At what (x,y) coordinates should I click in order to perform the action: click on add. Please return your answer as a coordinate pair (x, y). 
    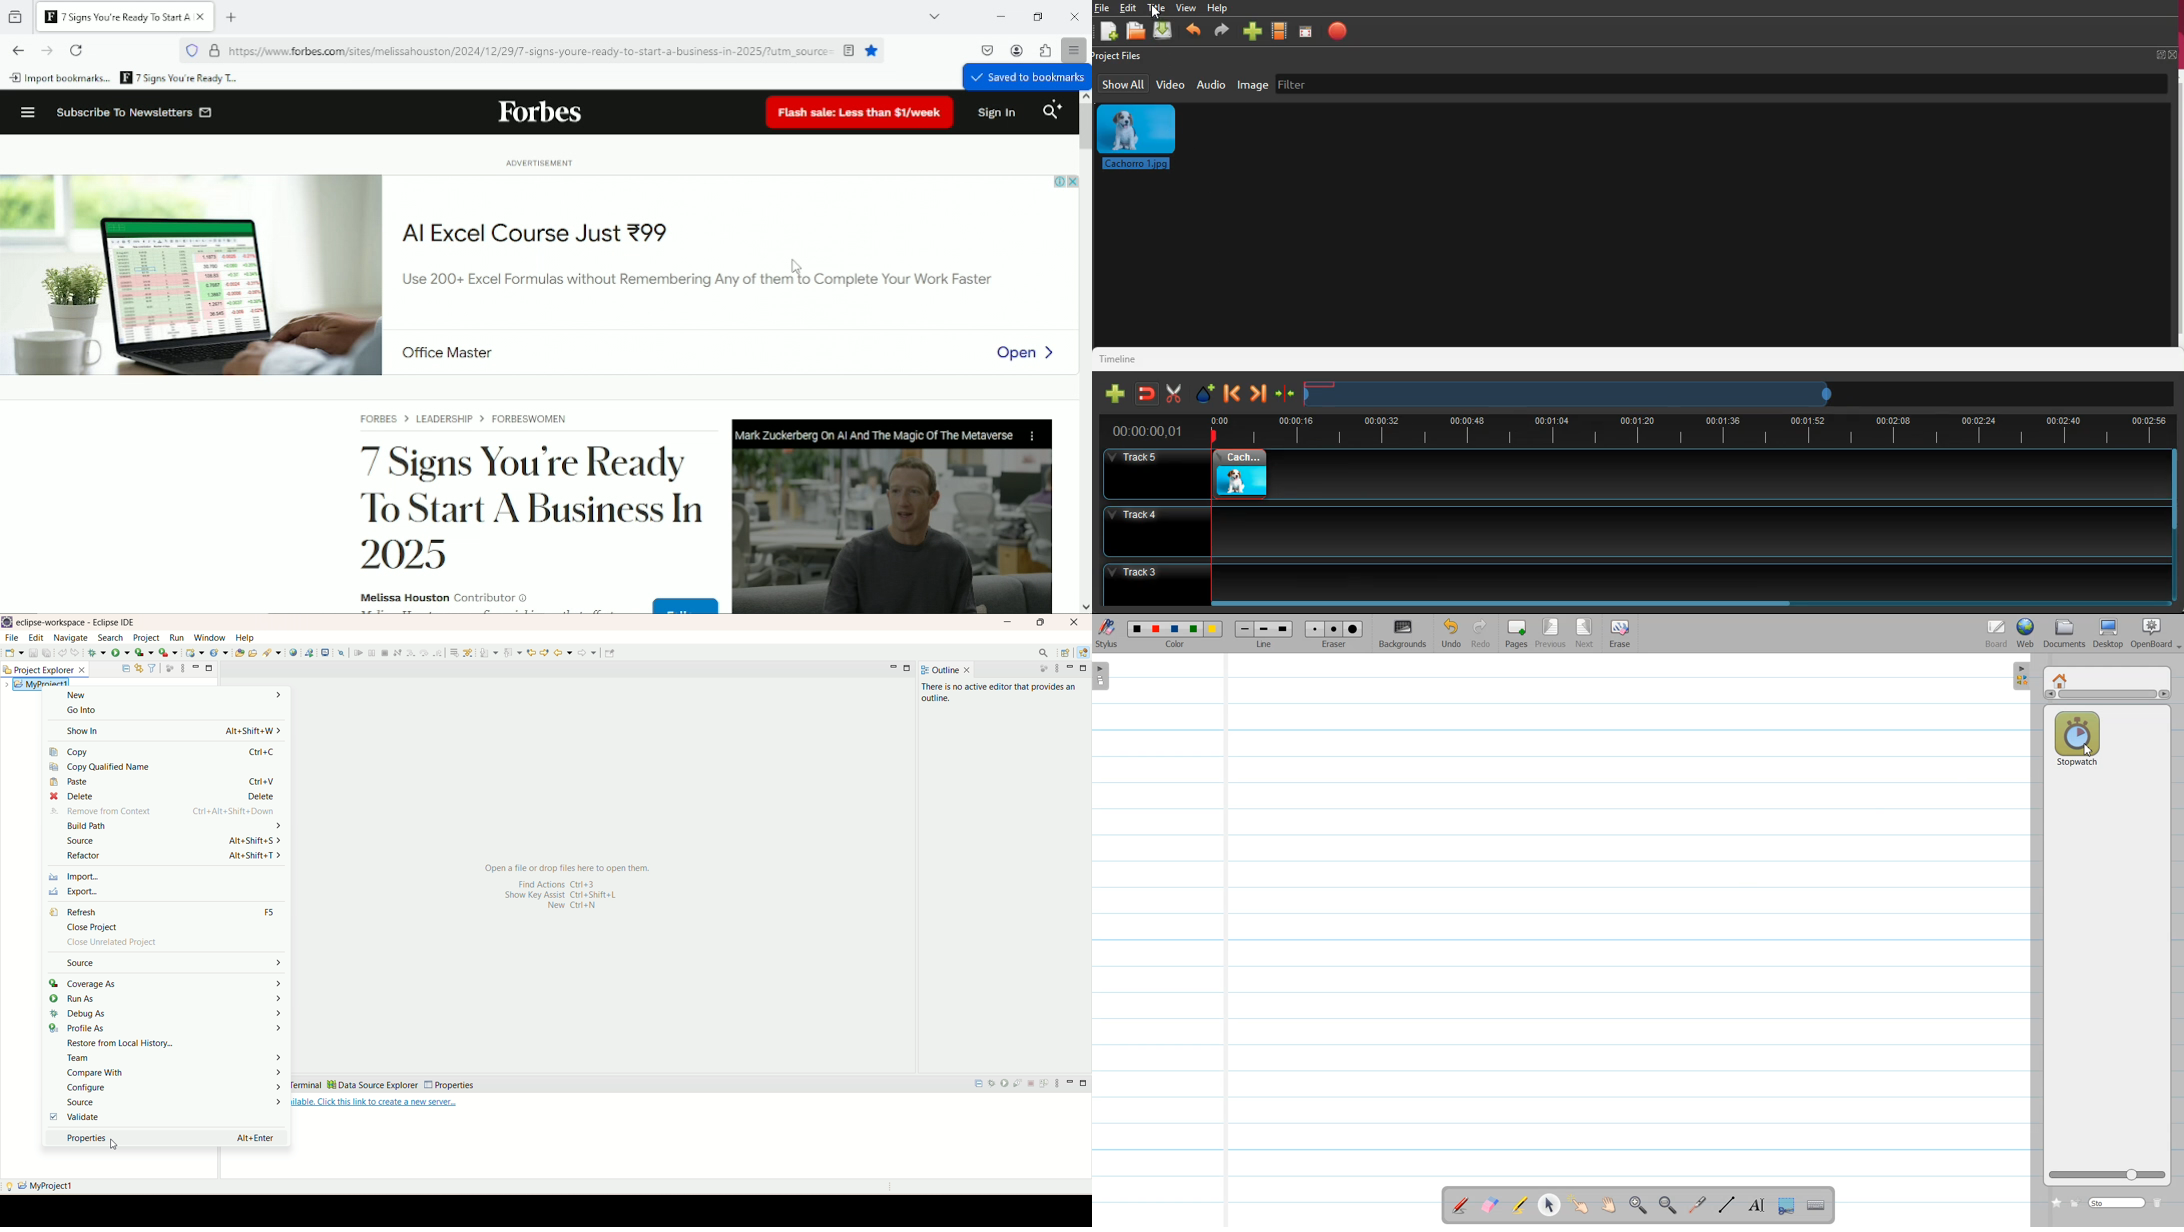
    Looking at the image, I should click on (1252, 33).